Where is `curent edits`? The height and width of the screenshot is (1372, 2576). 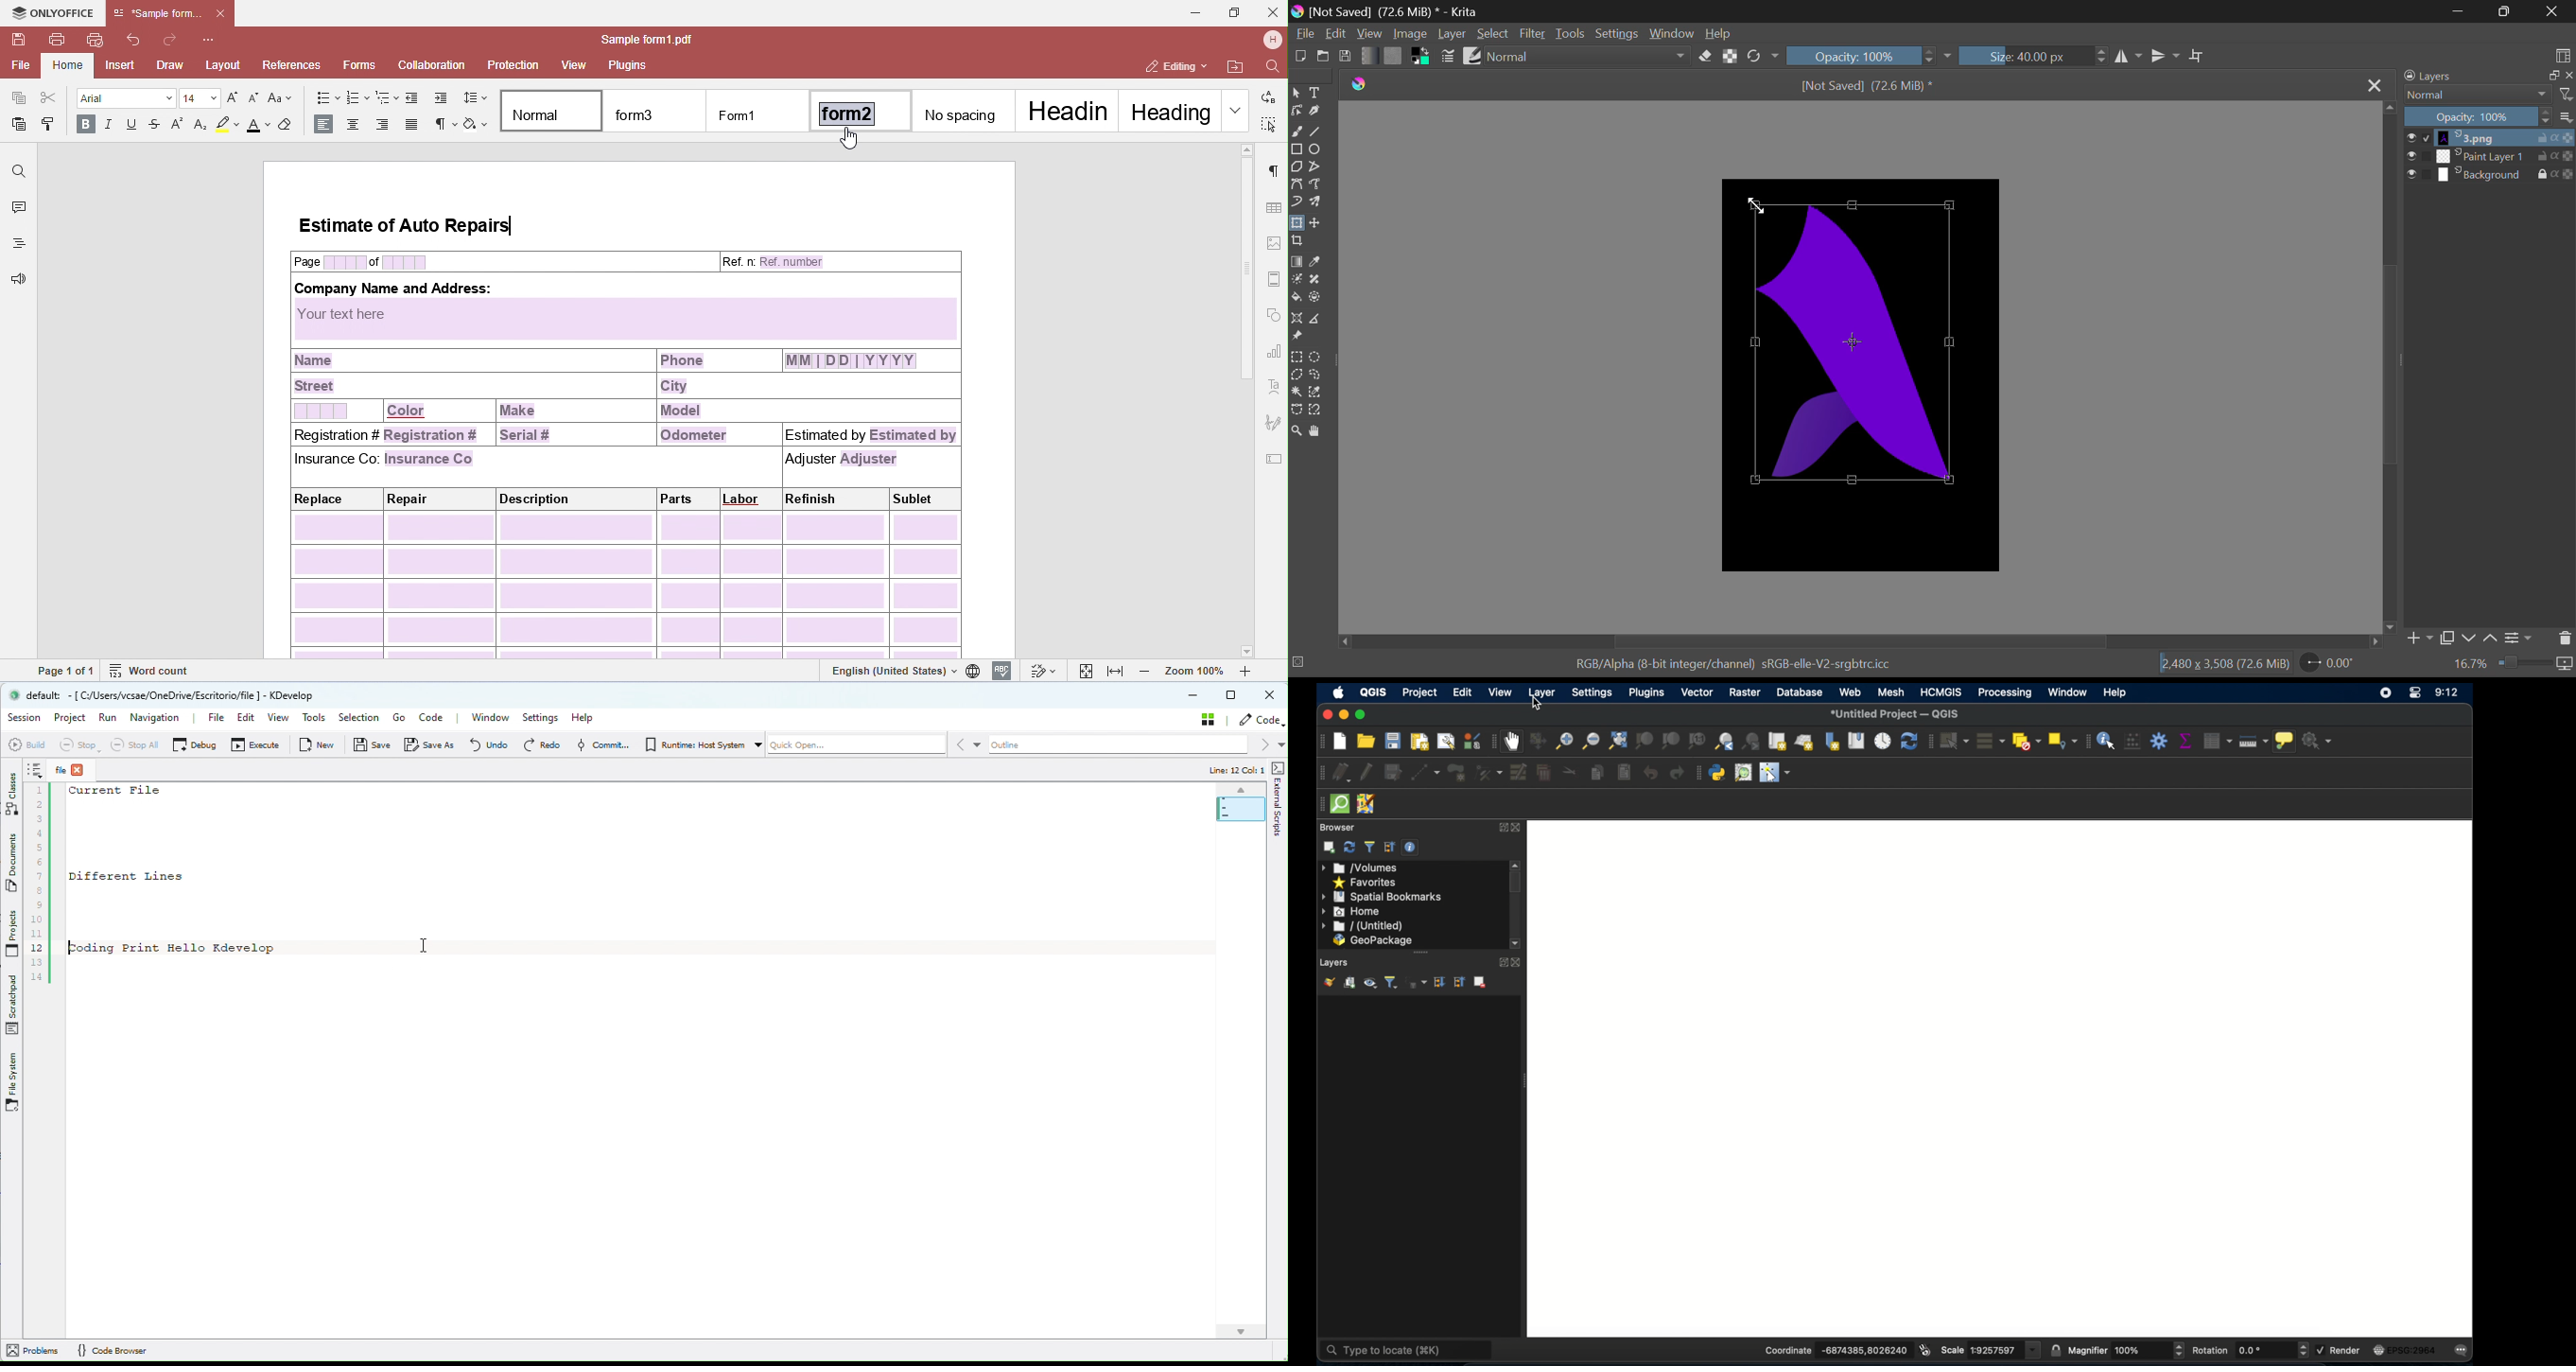
curent edits is located at coordinates (1342, 772).